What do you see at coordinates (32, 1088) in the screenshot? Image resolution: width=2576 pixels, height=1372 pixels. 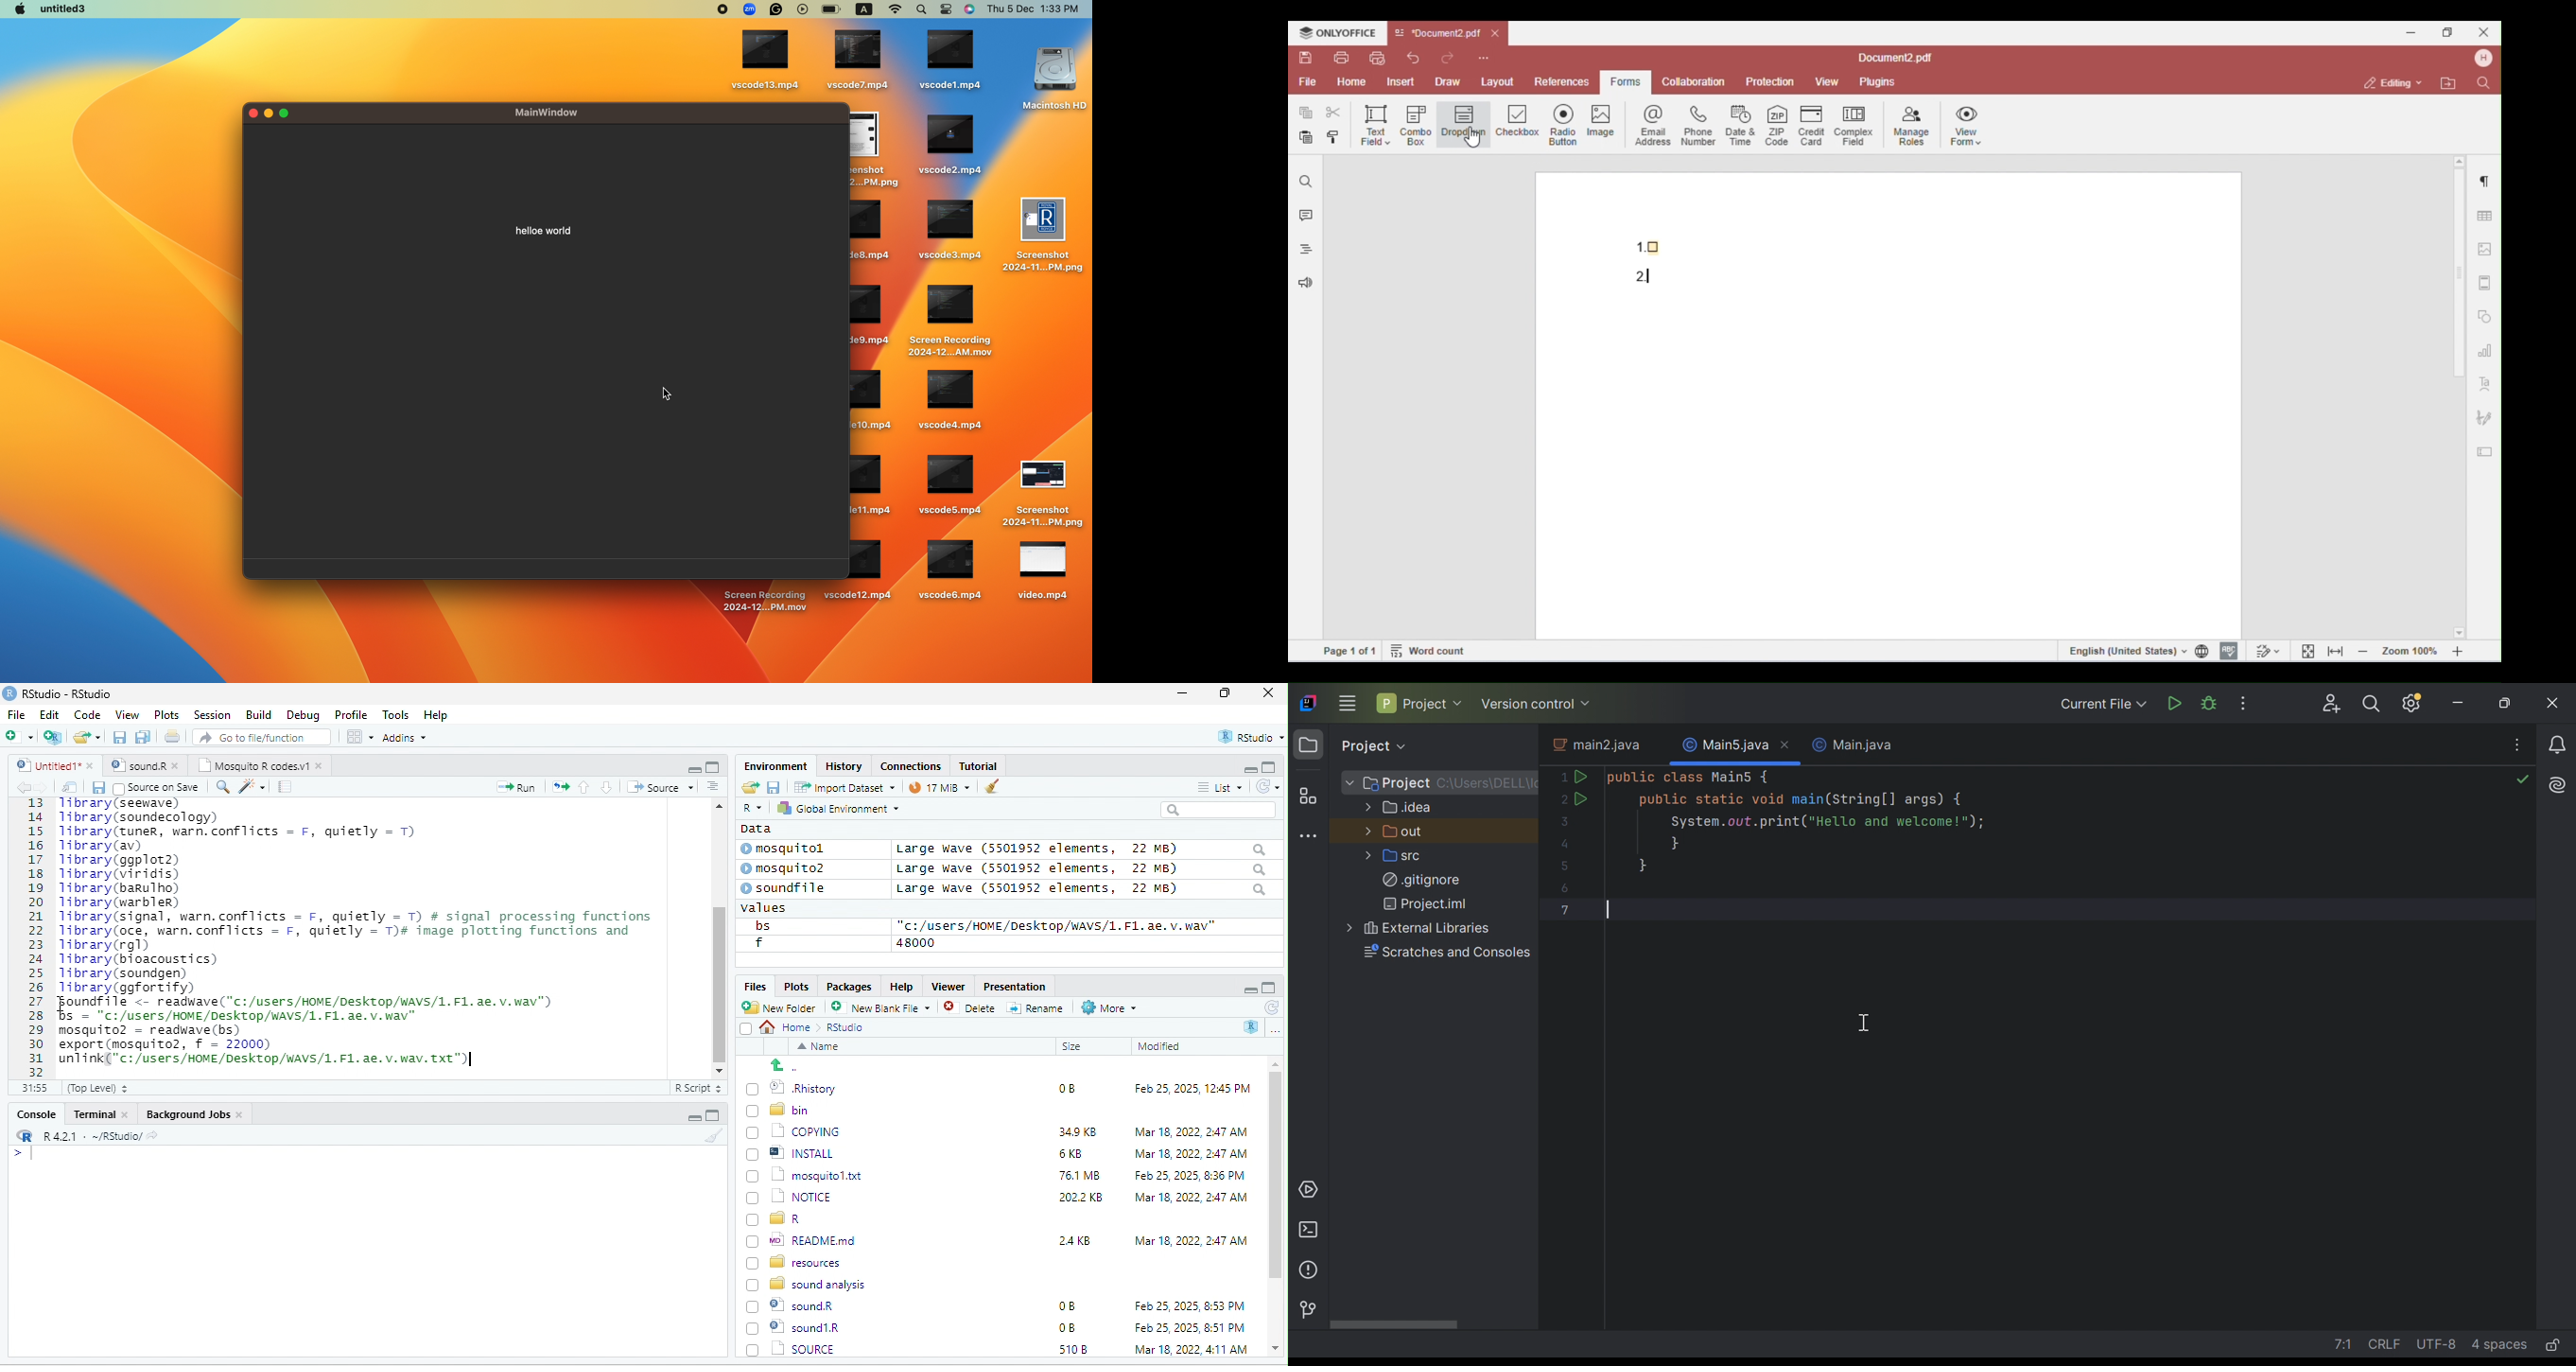 I see `31:55` at bounding box center [32, 1088].